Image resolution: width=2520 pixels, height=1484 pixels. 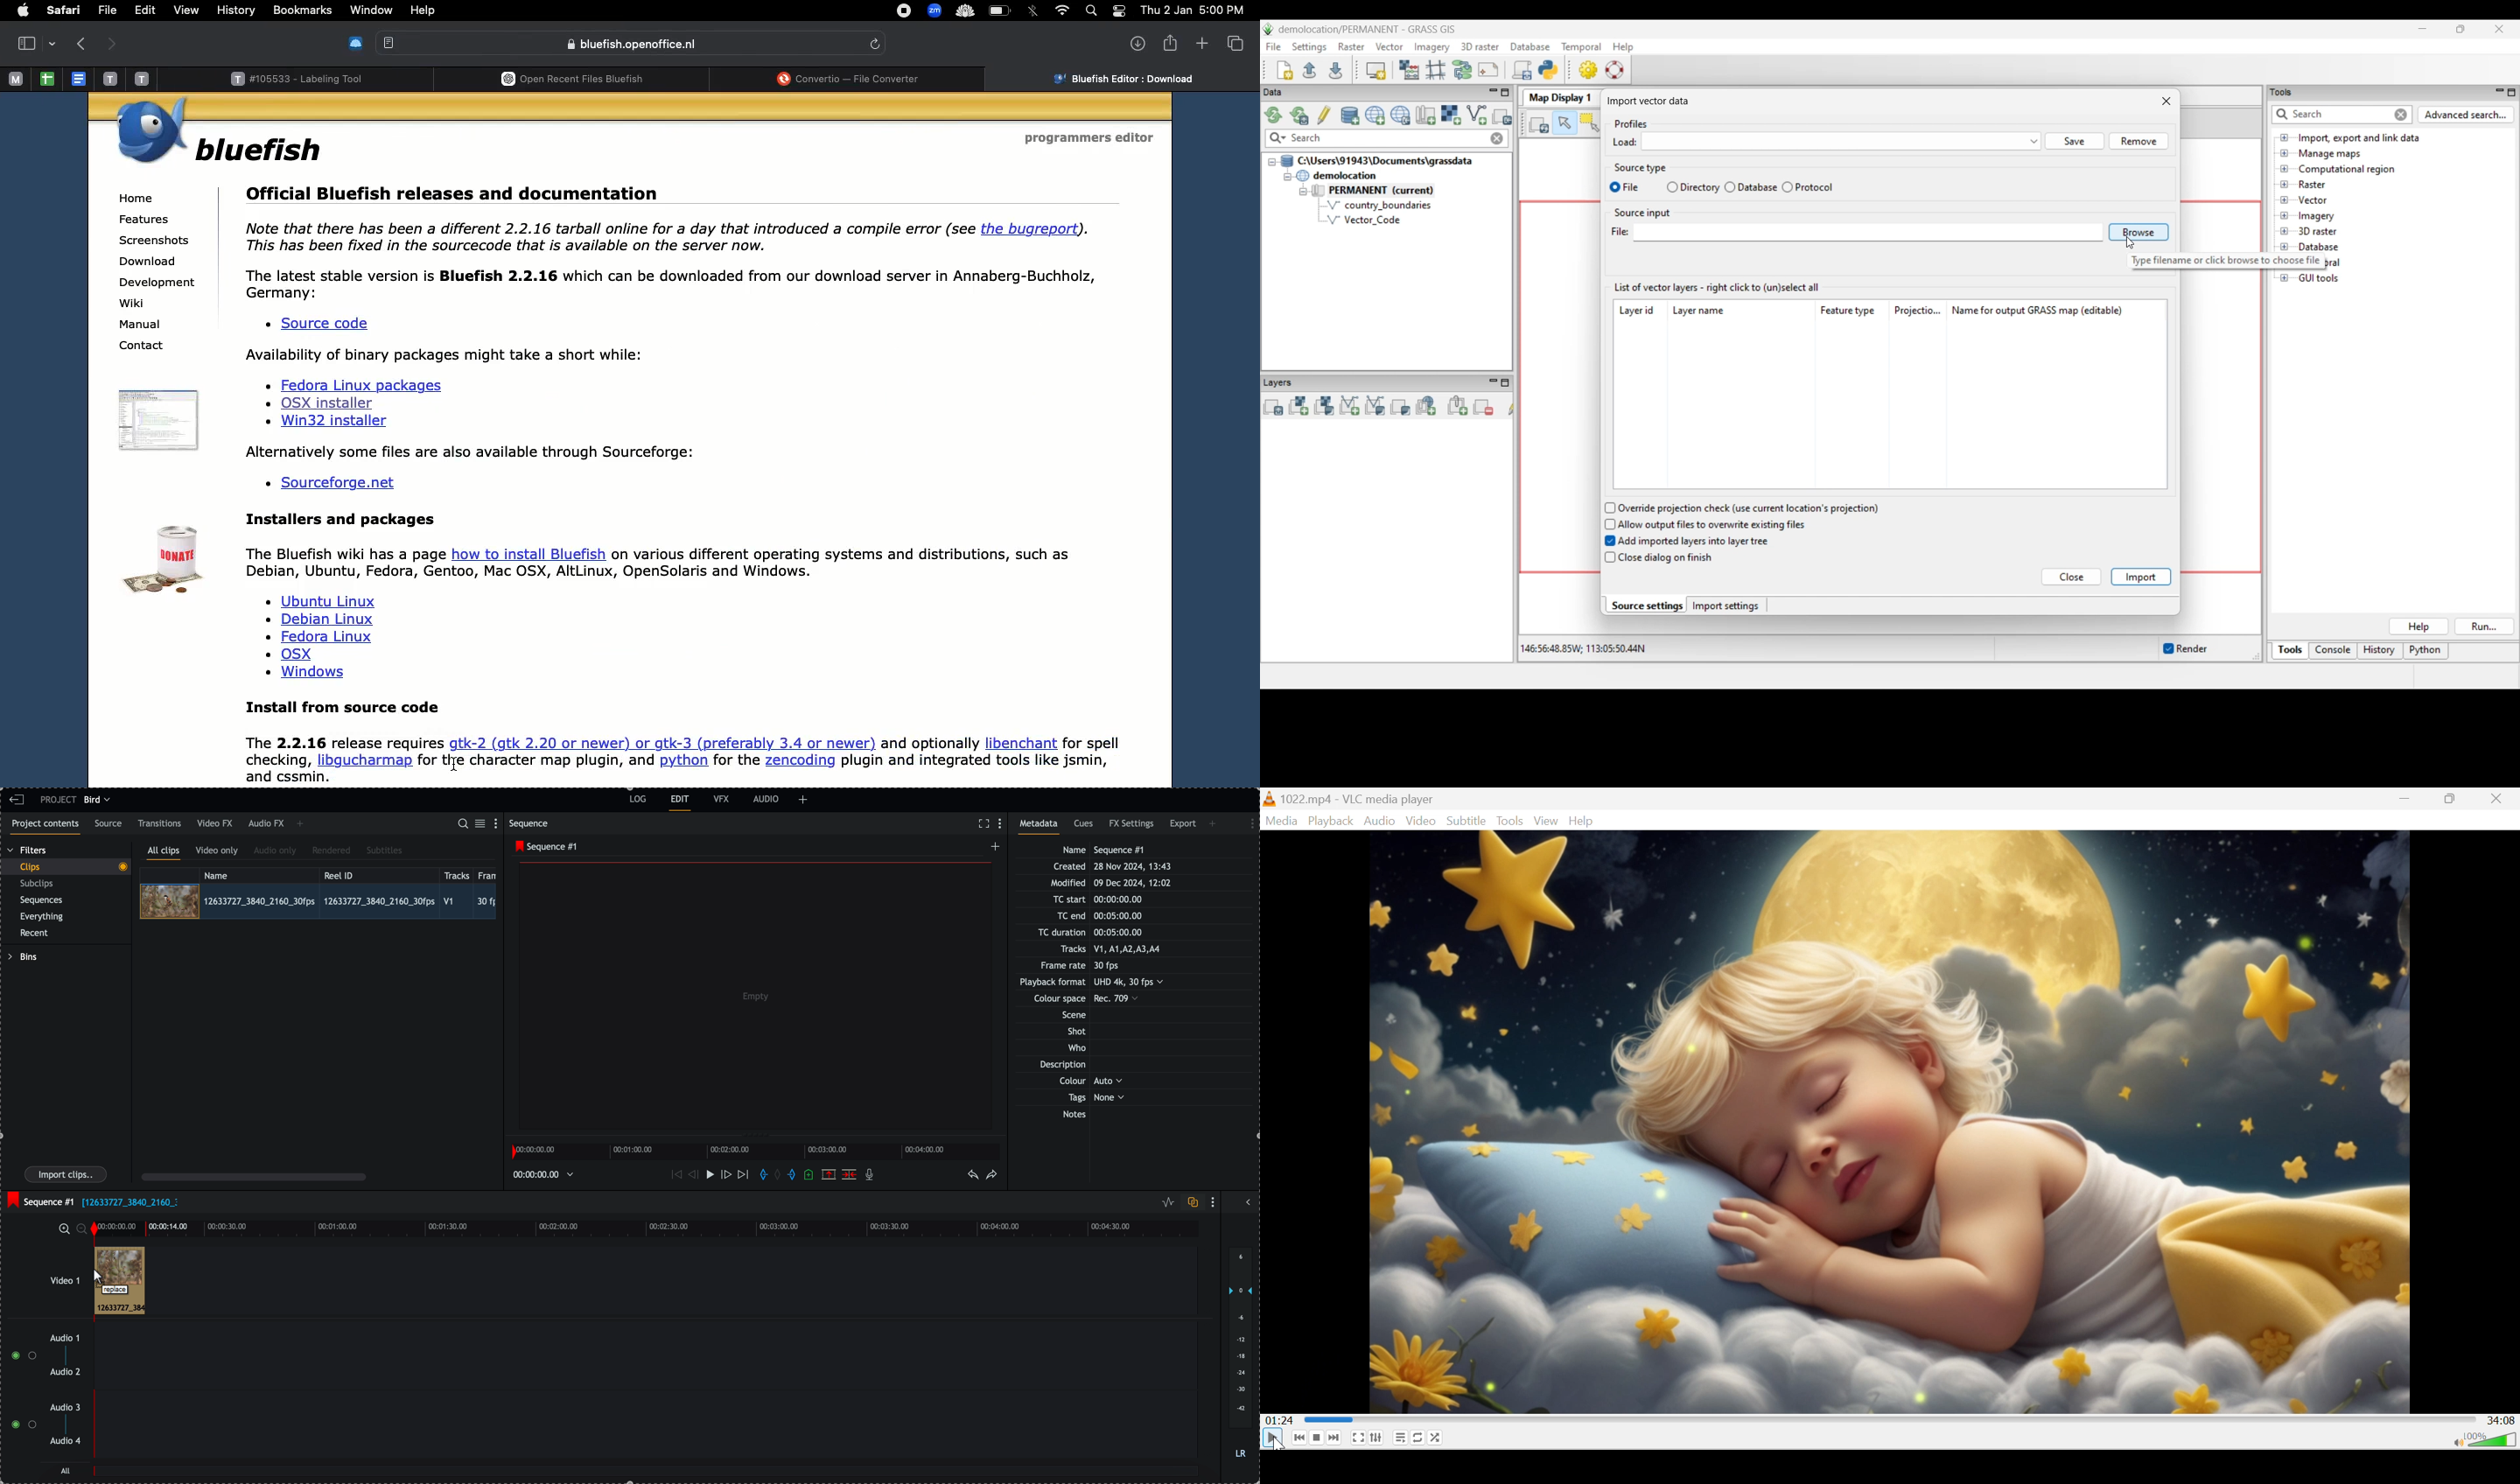 What do you see at coordinates (1279, 1443) in the screenshot?
I see `cursor` at bounding box center [1279, 1443].